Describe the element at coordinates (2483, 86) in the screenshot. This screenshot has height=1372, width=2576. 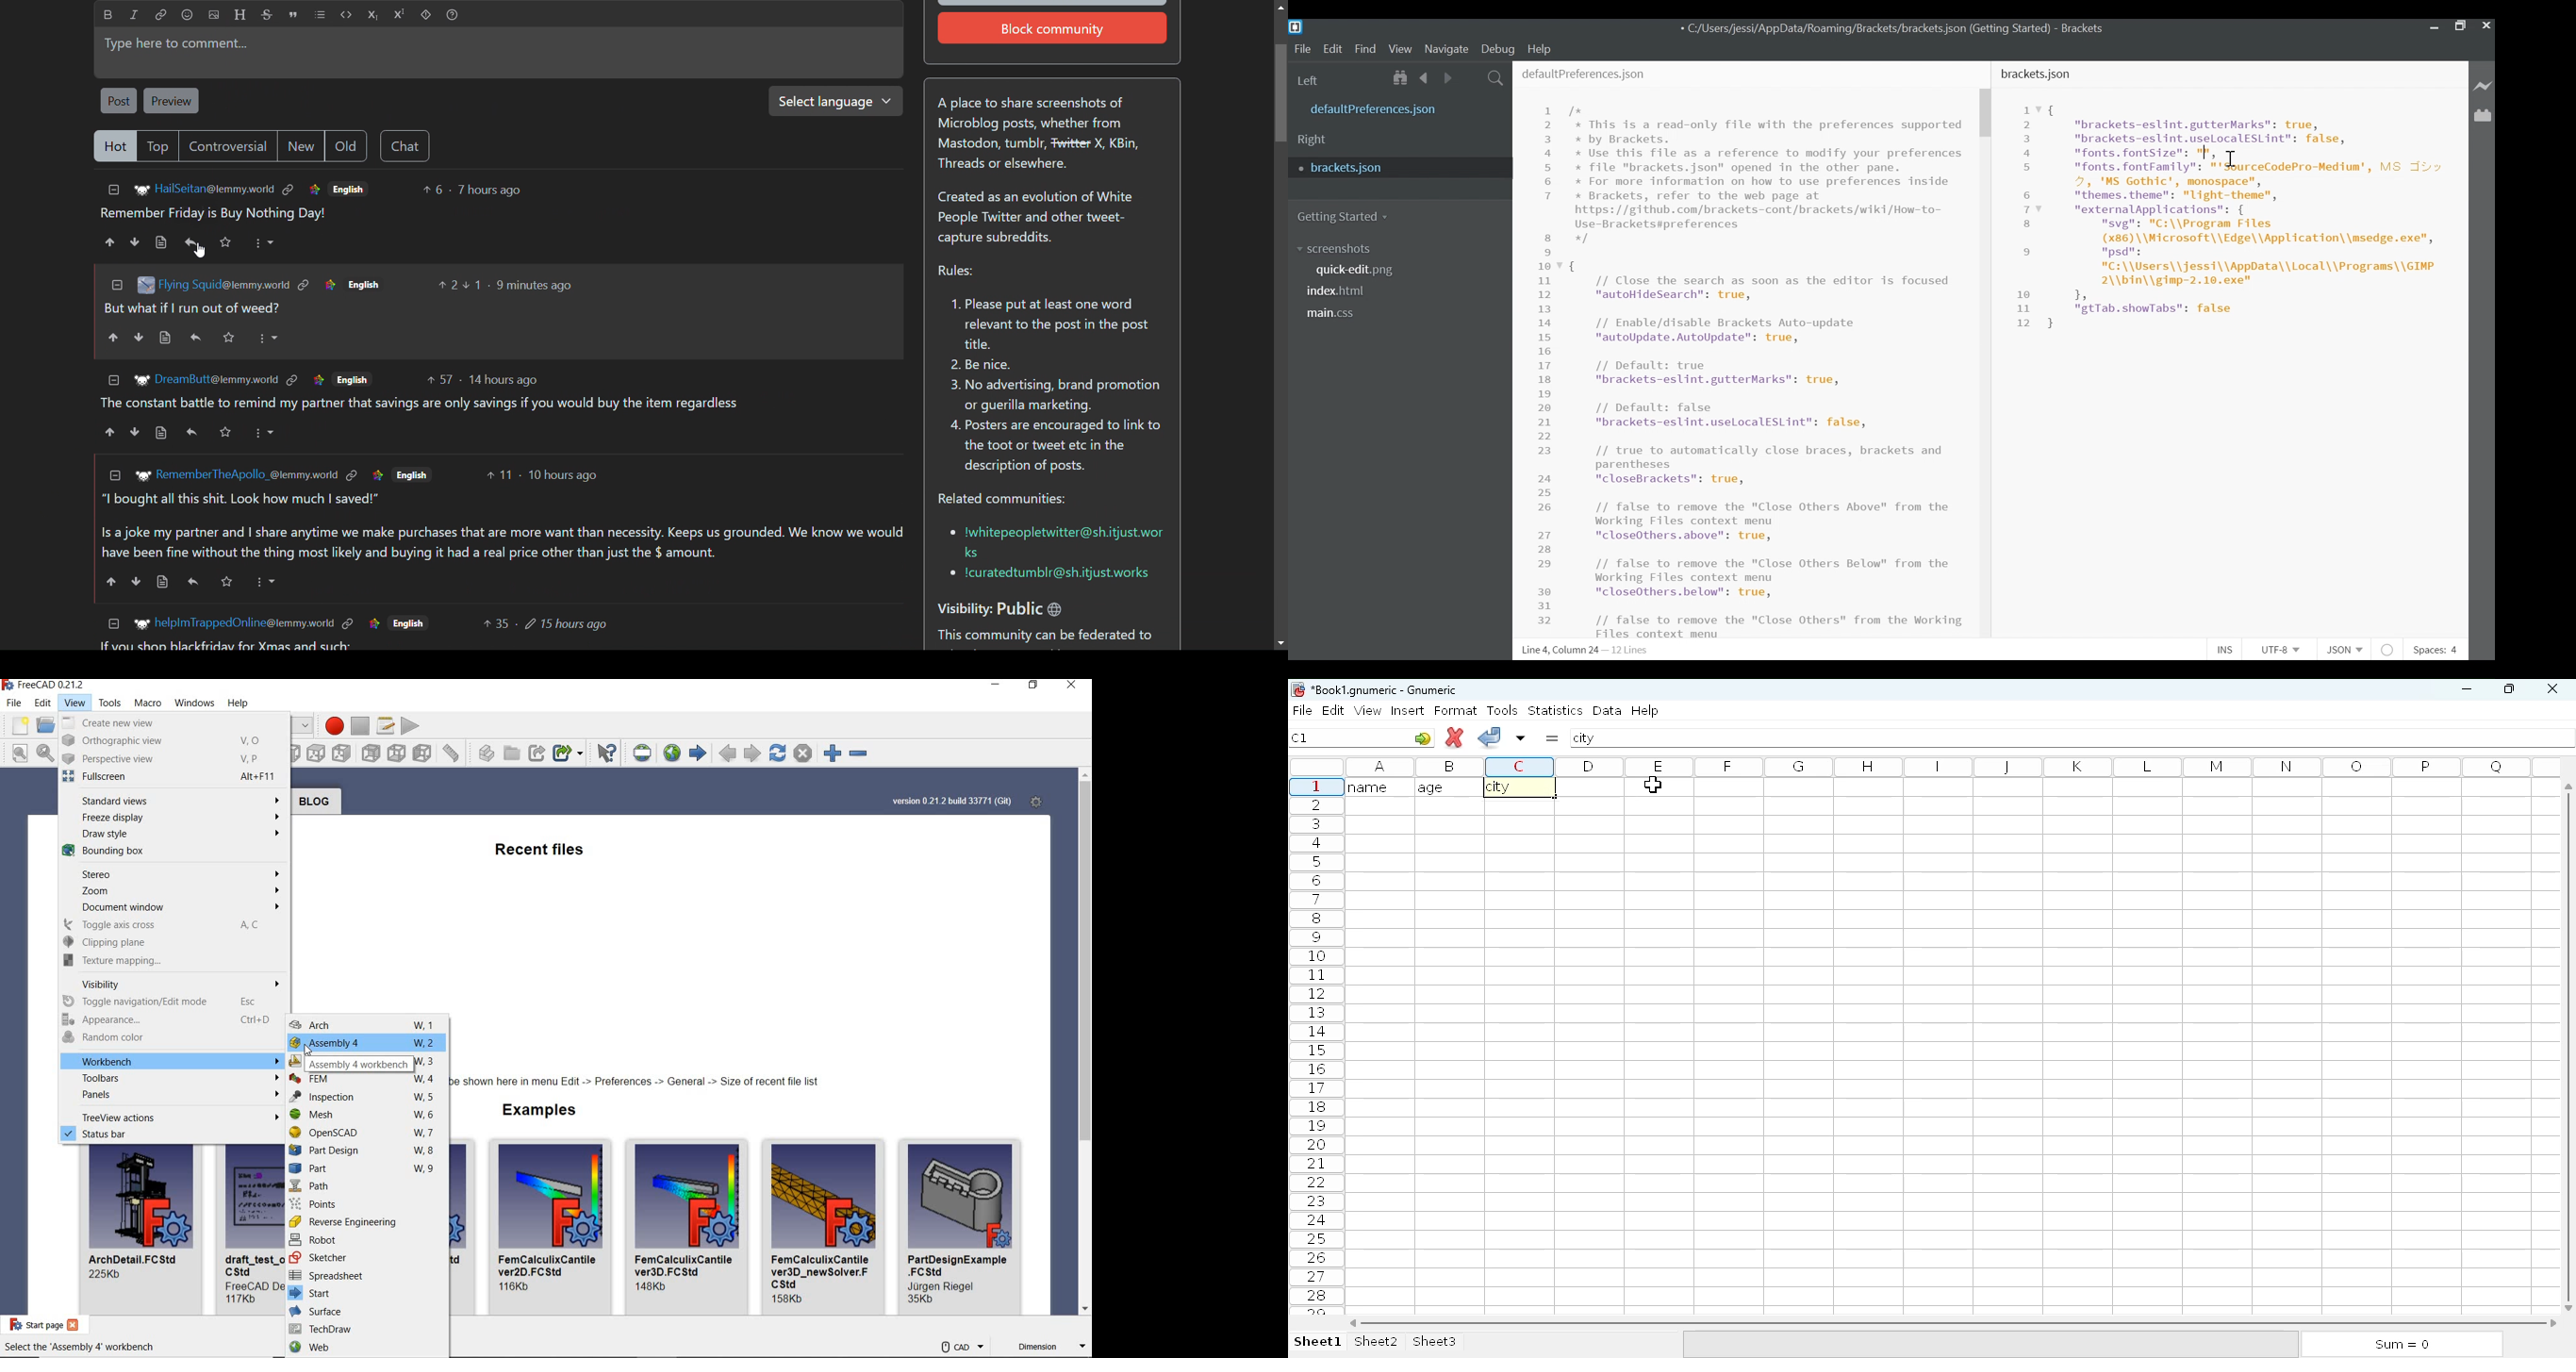
I see `Live Preview` at that location.